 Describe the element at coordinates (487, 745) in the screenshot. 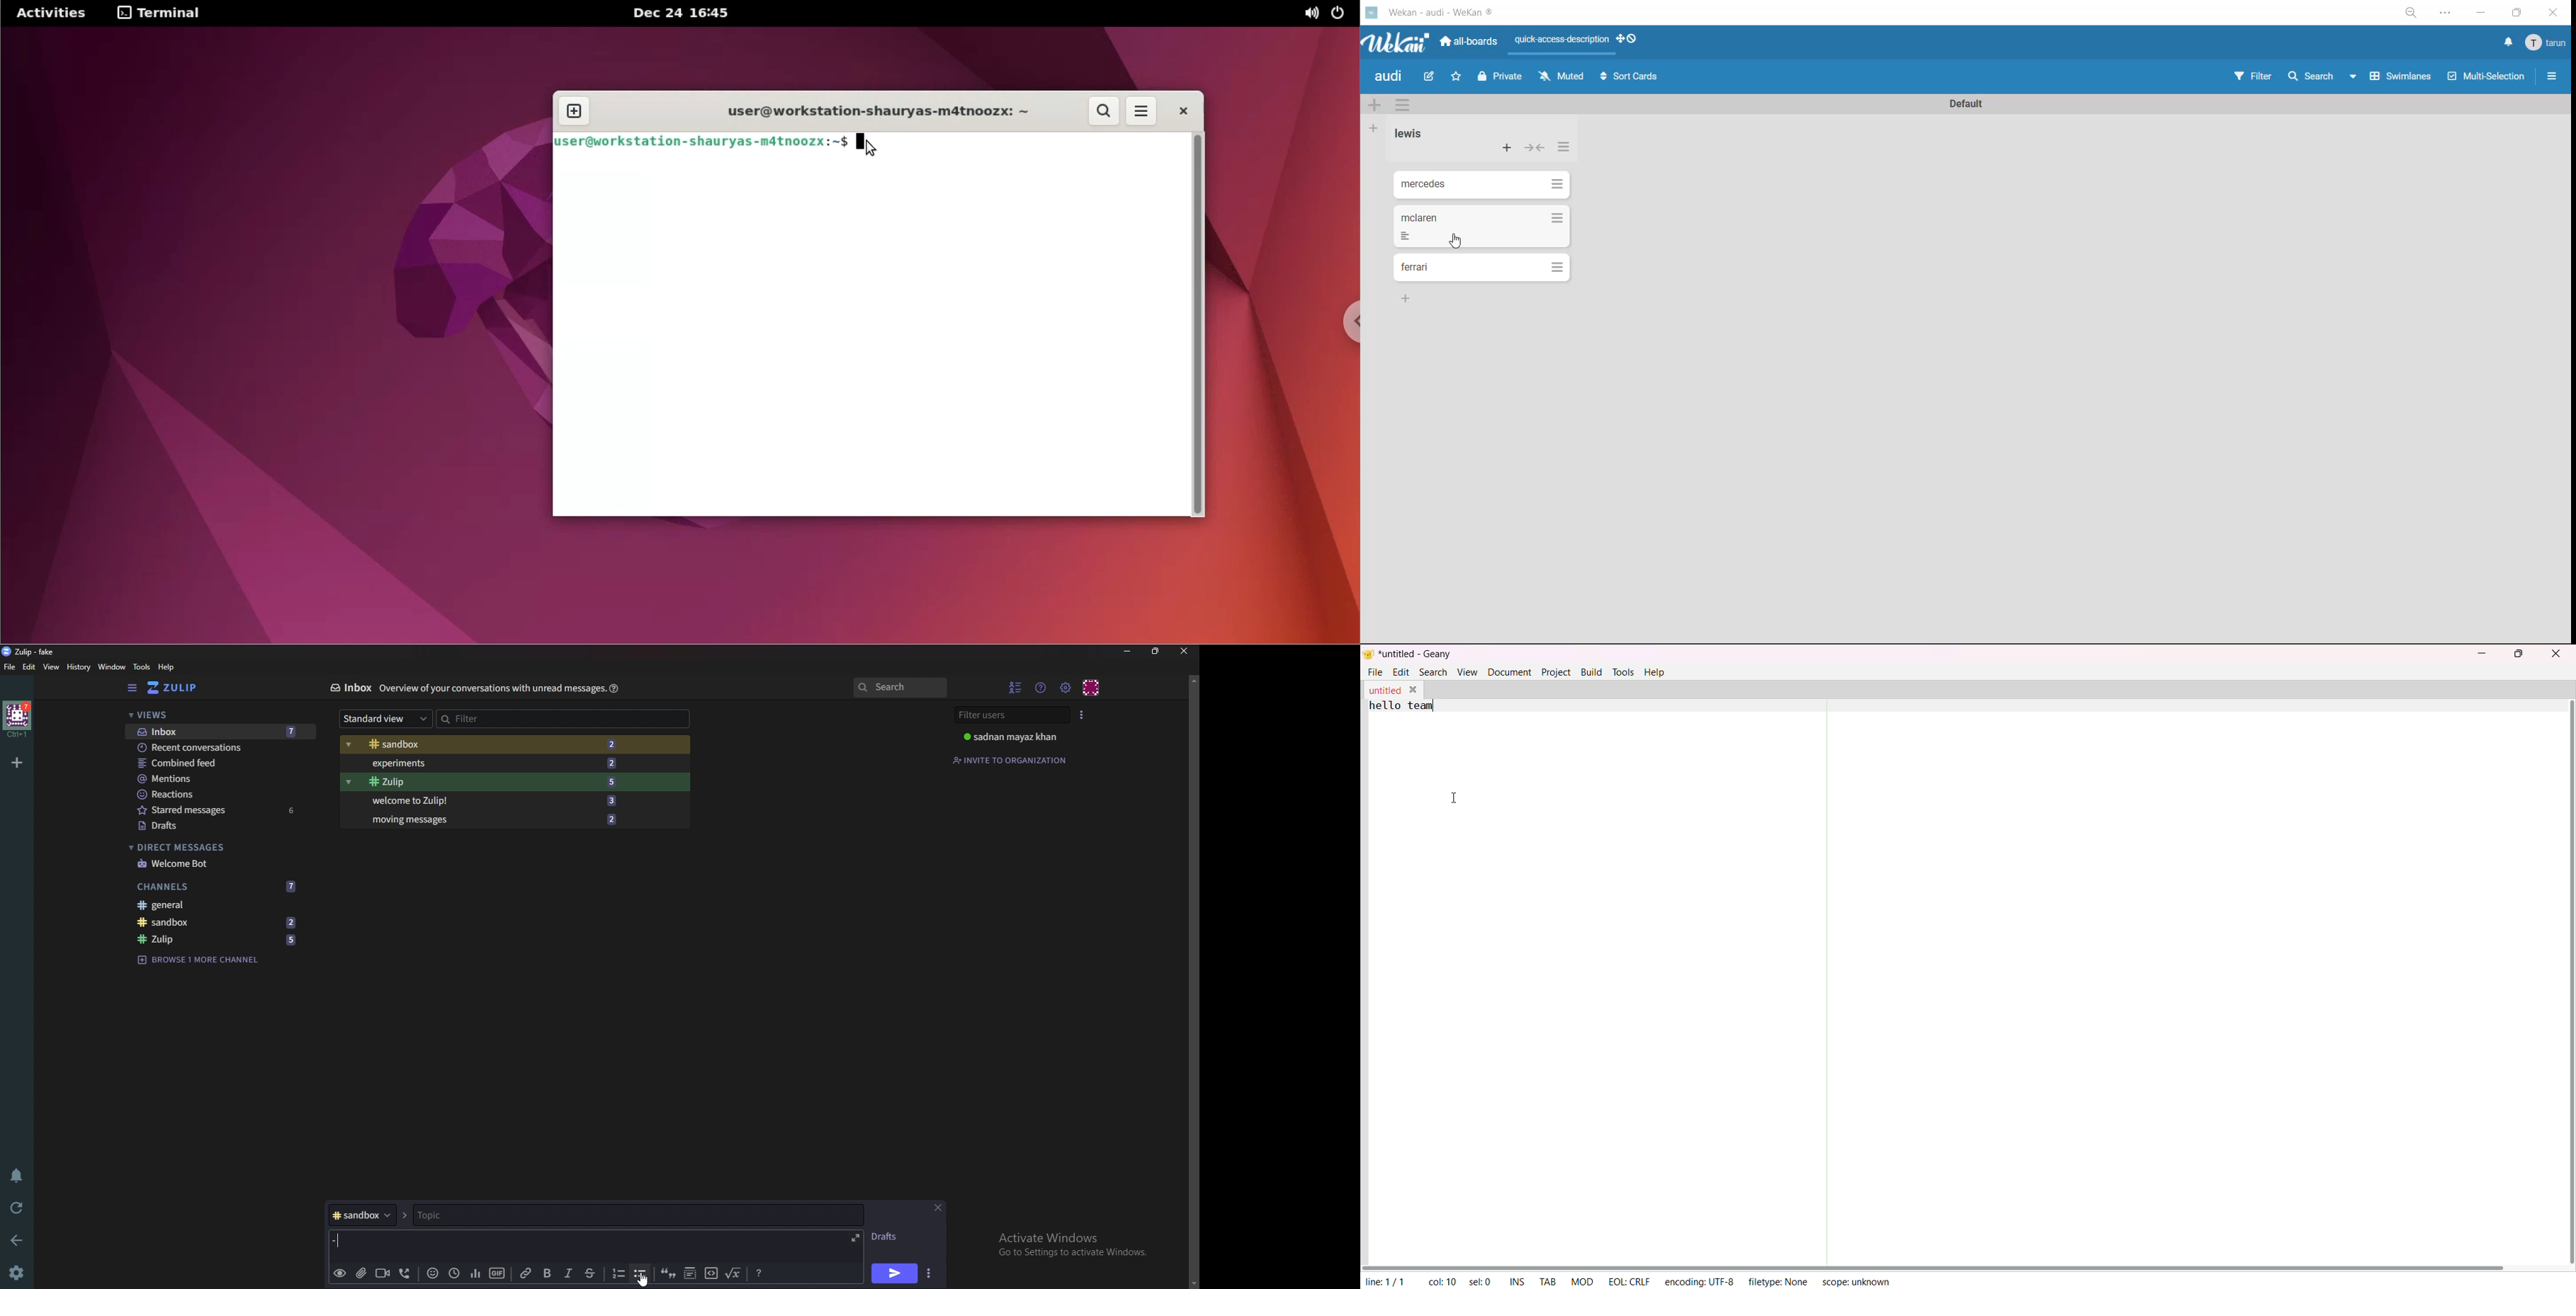

I see `Sandbox` at that location.